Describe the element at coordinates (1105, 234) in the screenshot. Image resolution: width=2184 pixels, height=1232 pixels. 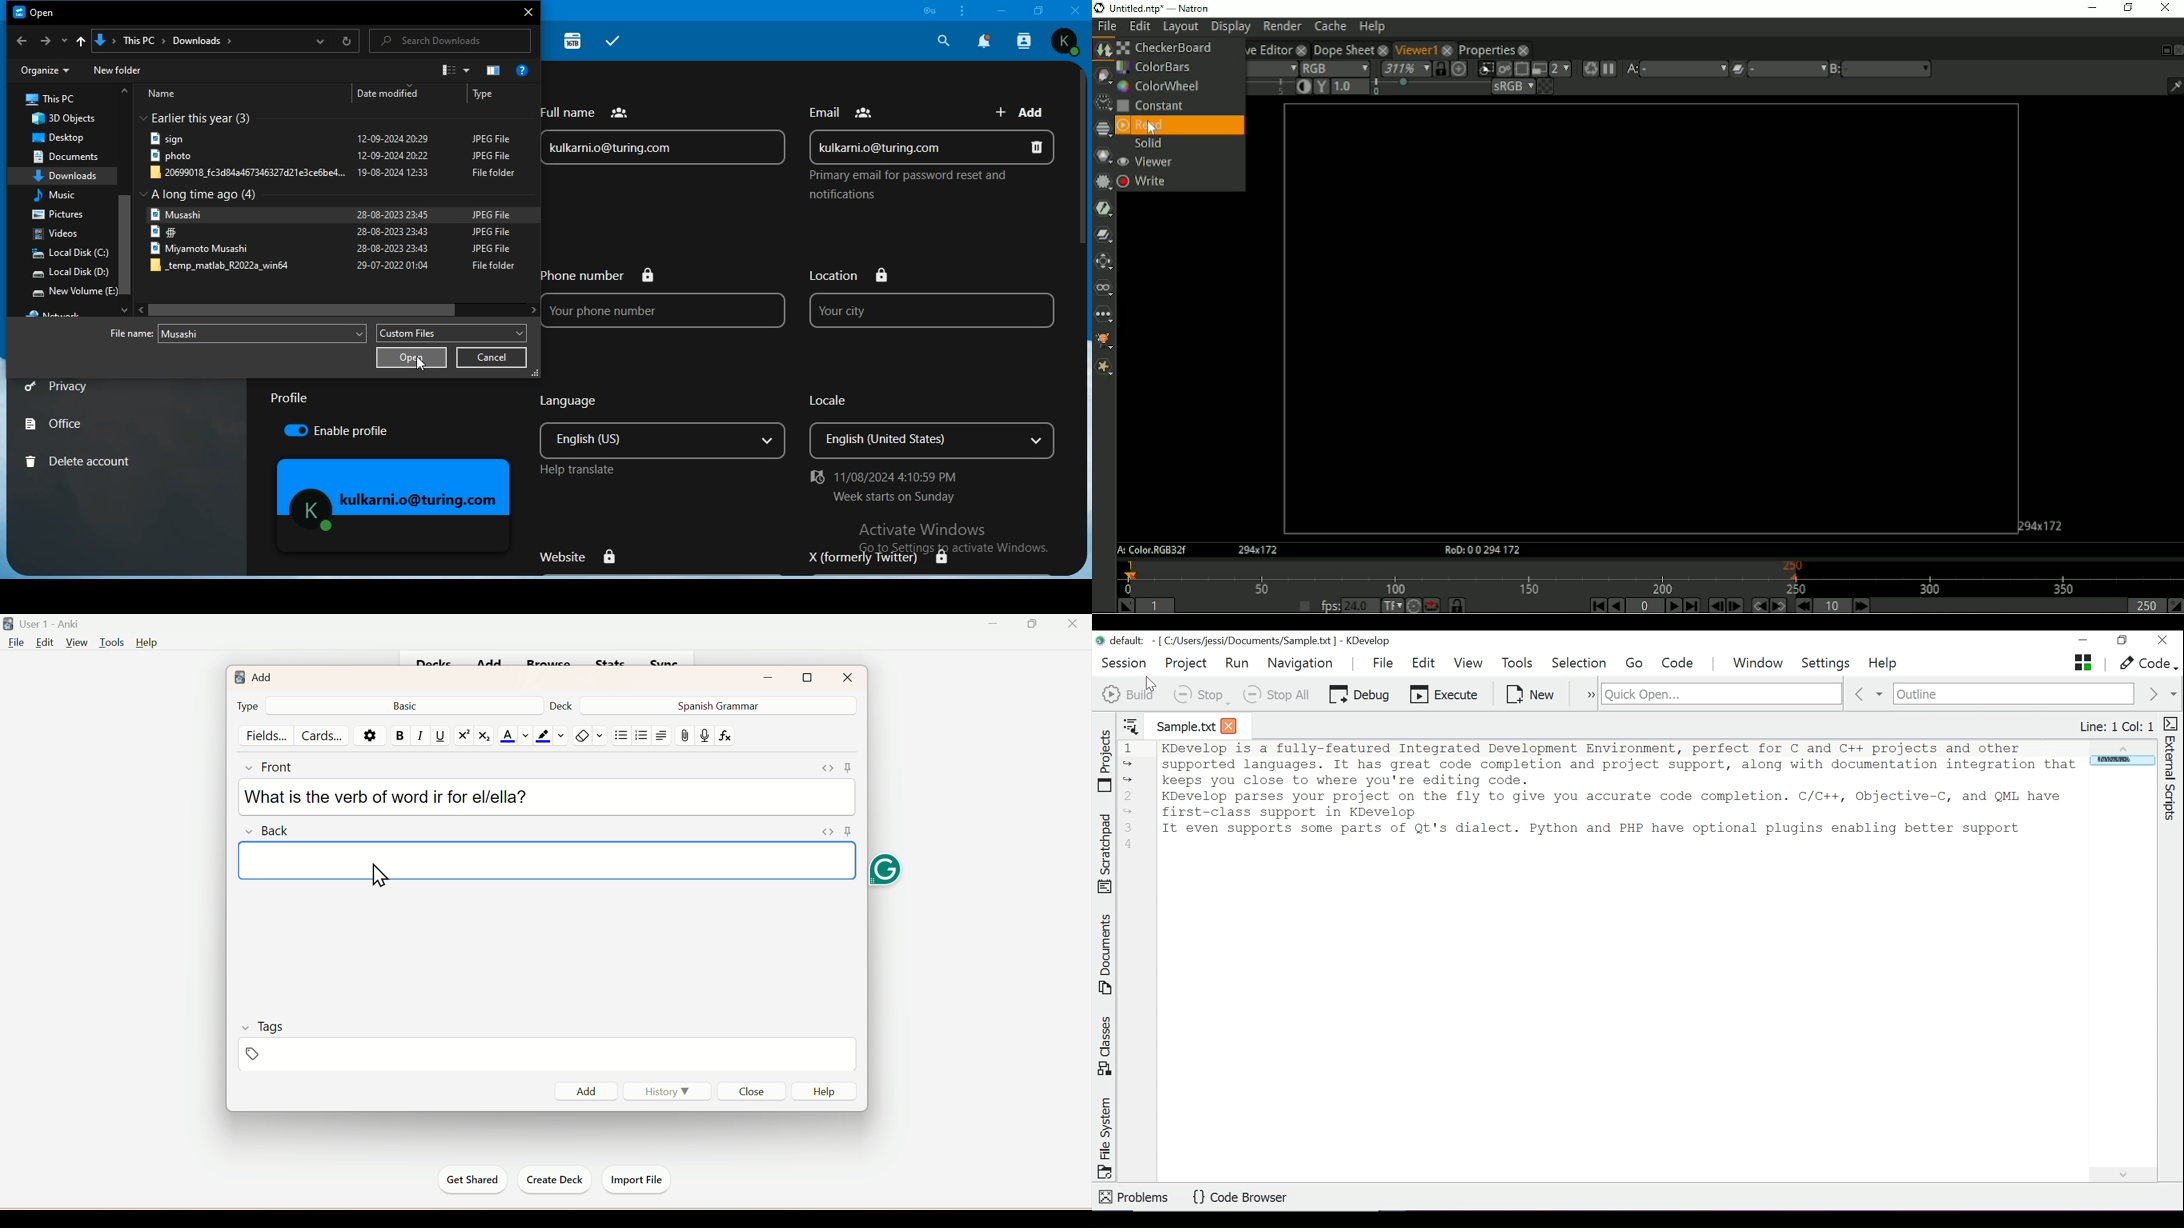
I see `Merge` at that location.